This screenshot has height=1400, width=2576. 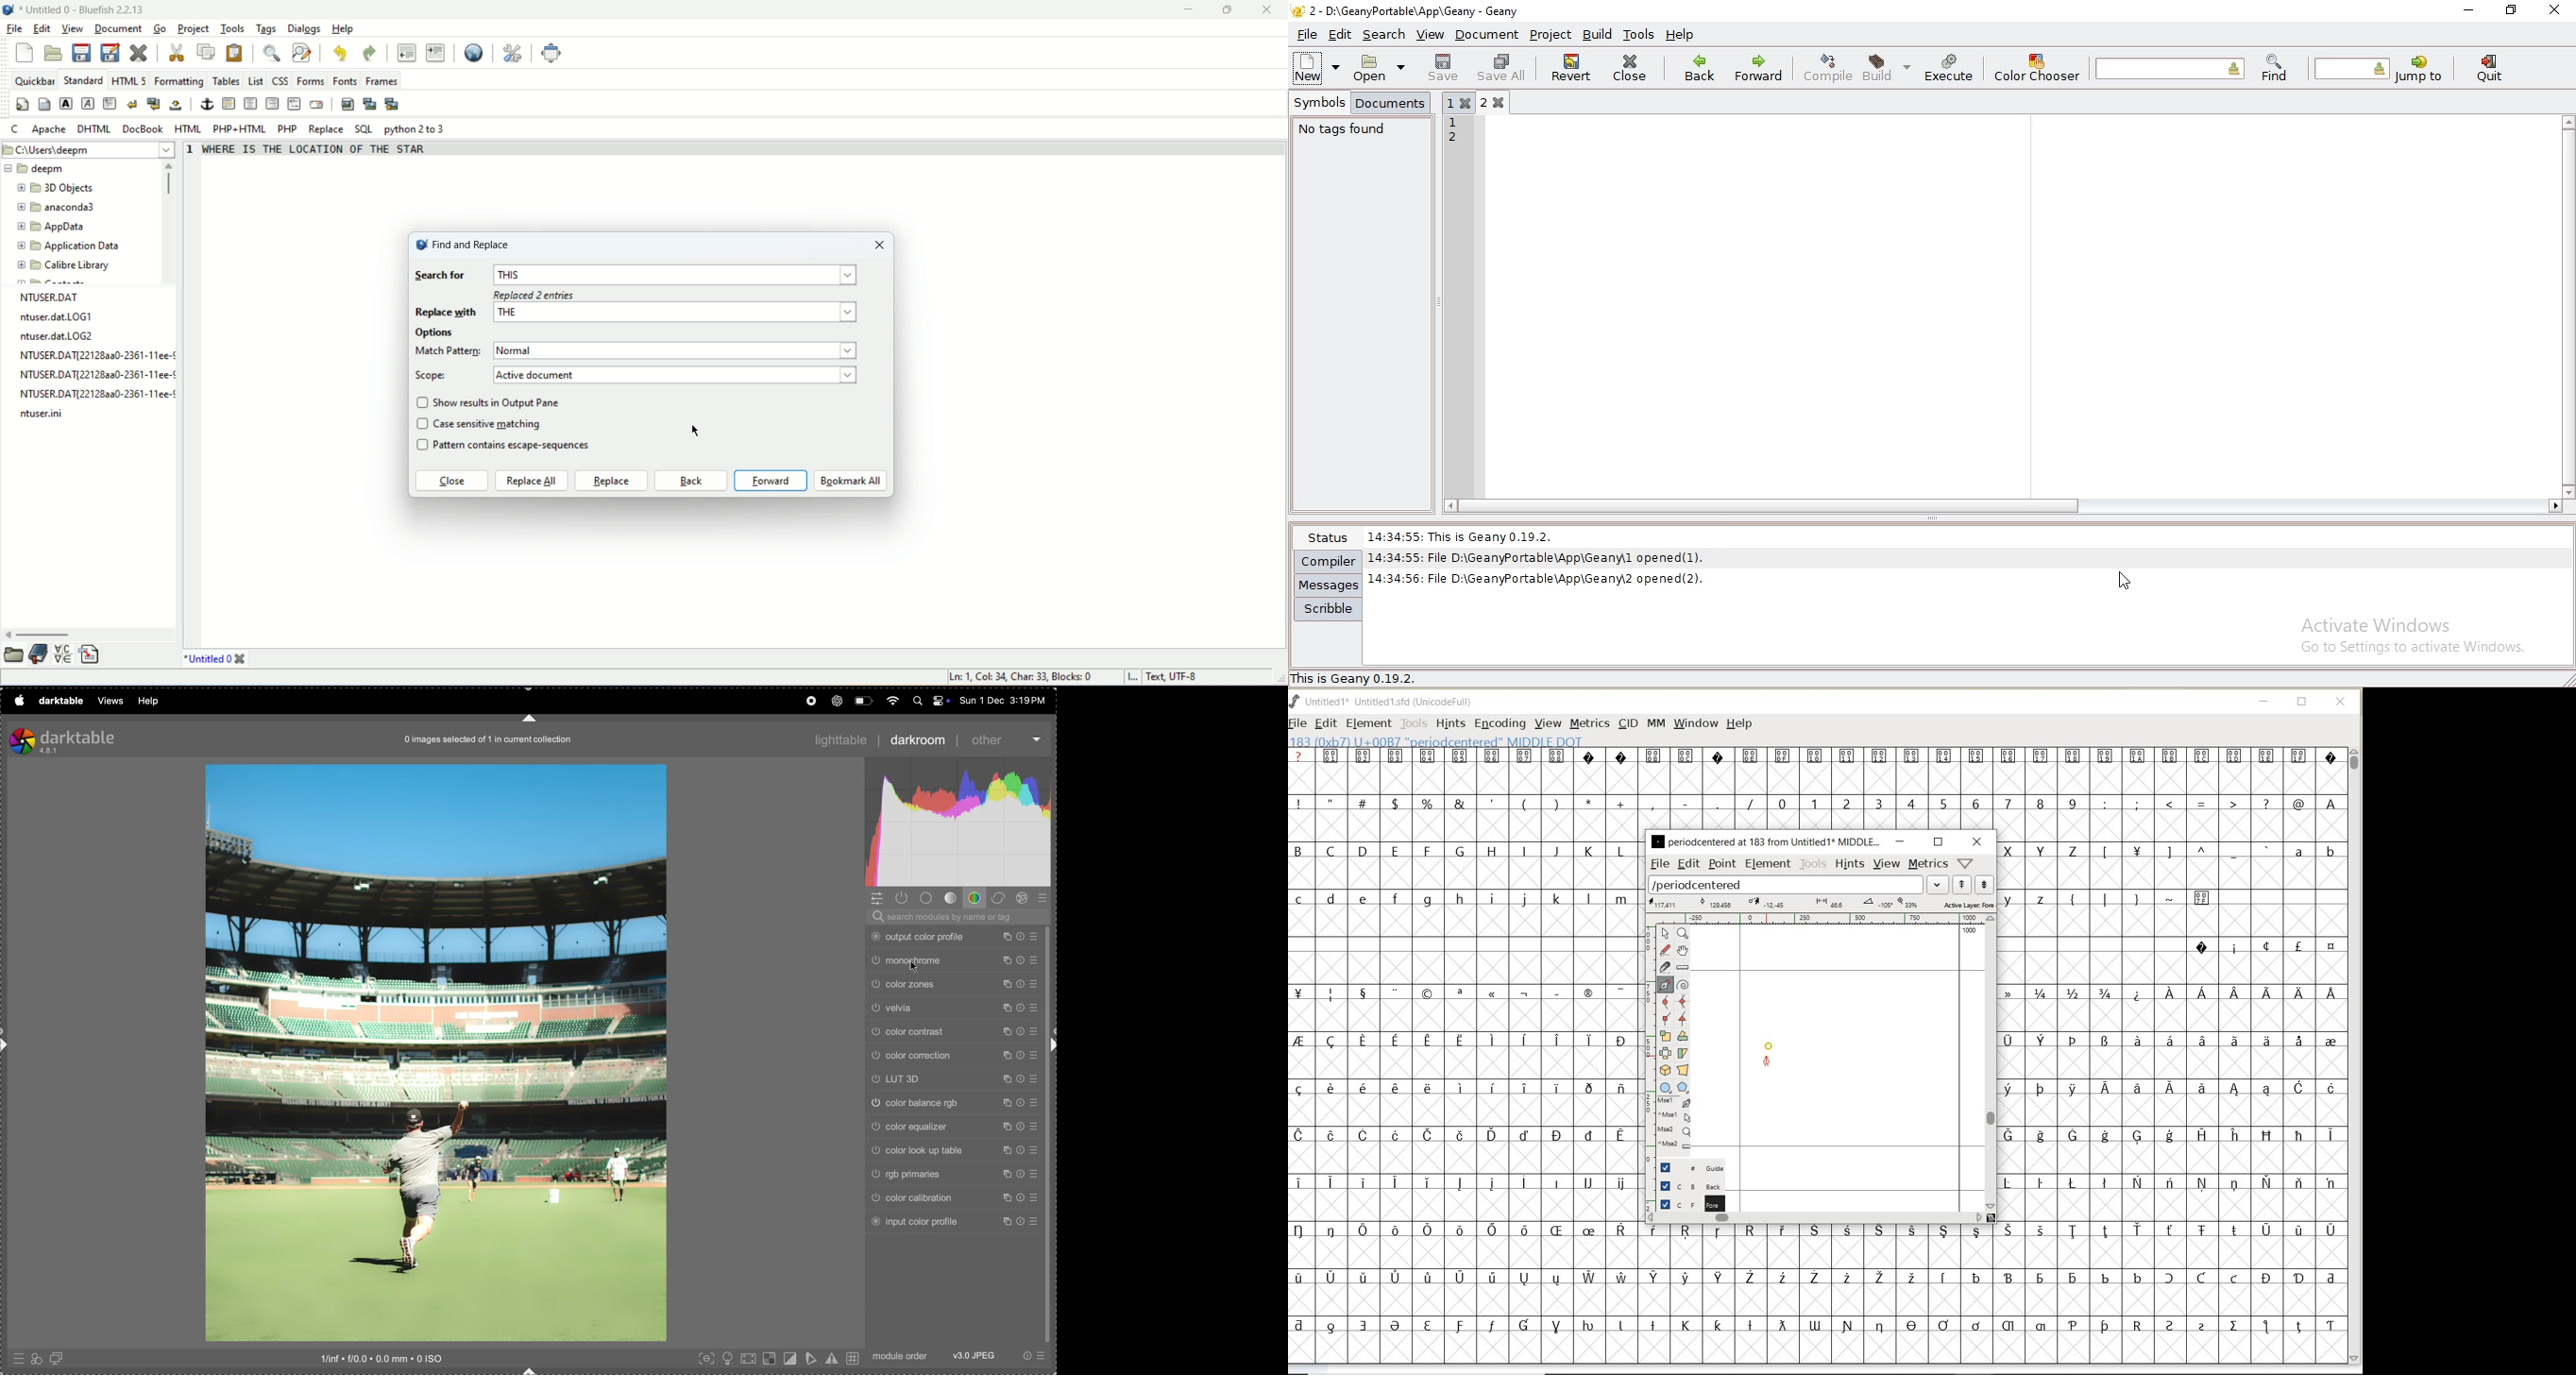 I want to click on options Match pattern, so click(x=449, y=343).